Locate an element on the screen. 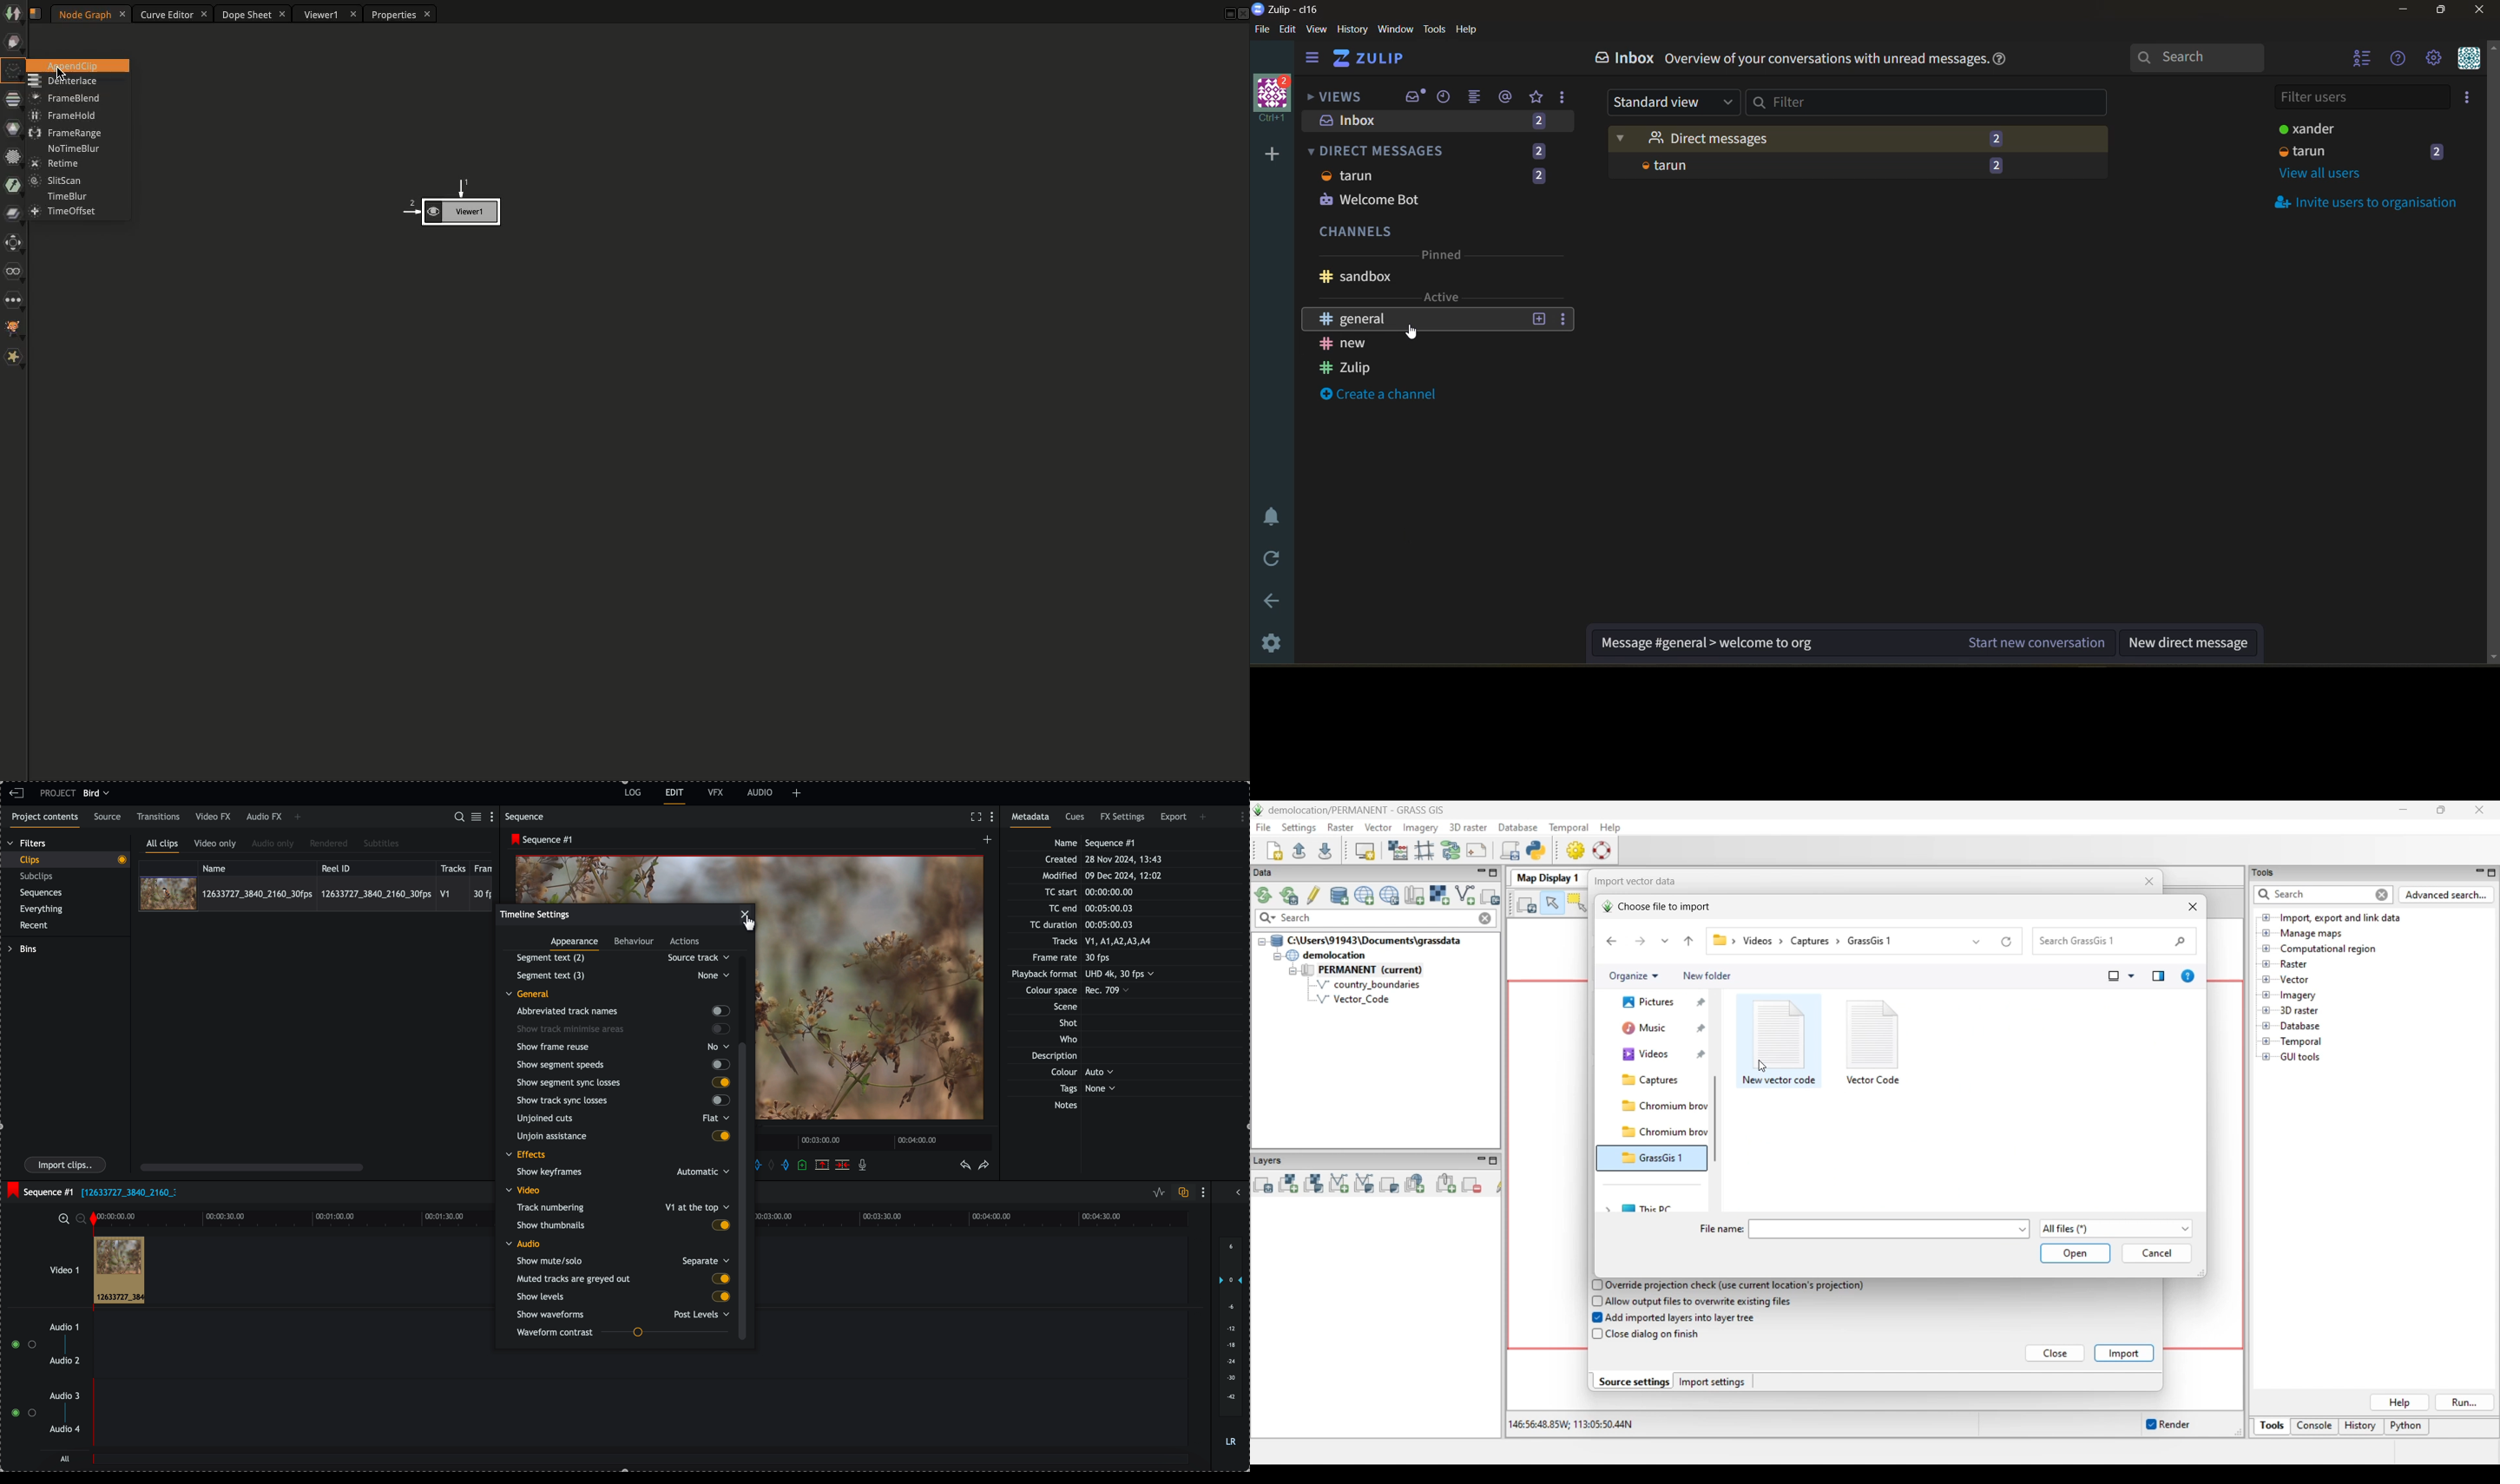  show settings menu is located at coordinates (1237, 816).